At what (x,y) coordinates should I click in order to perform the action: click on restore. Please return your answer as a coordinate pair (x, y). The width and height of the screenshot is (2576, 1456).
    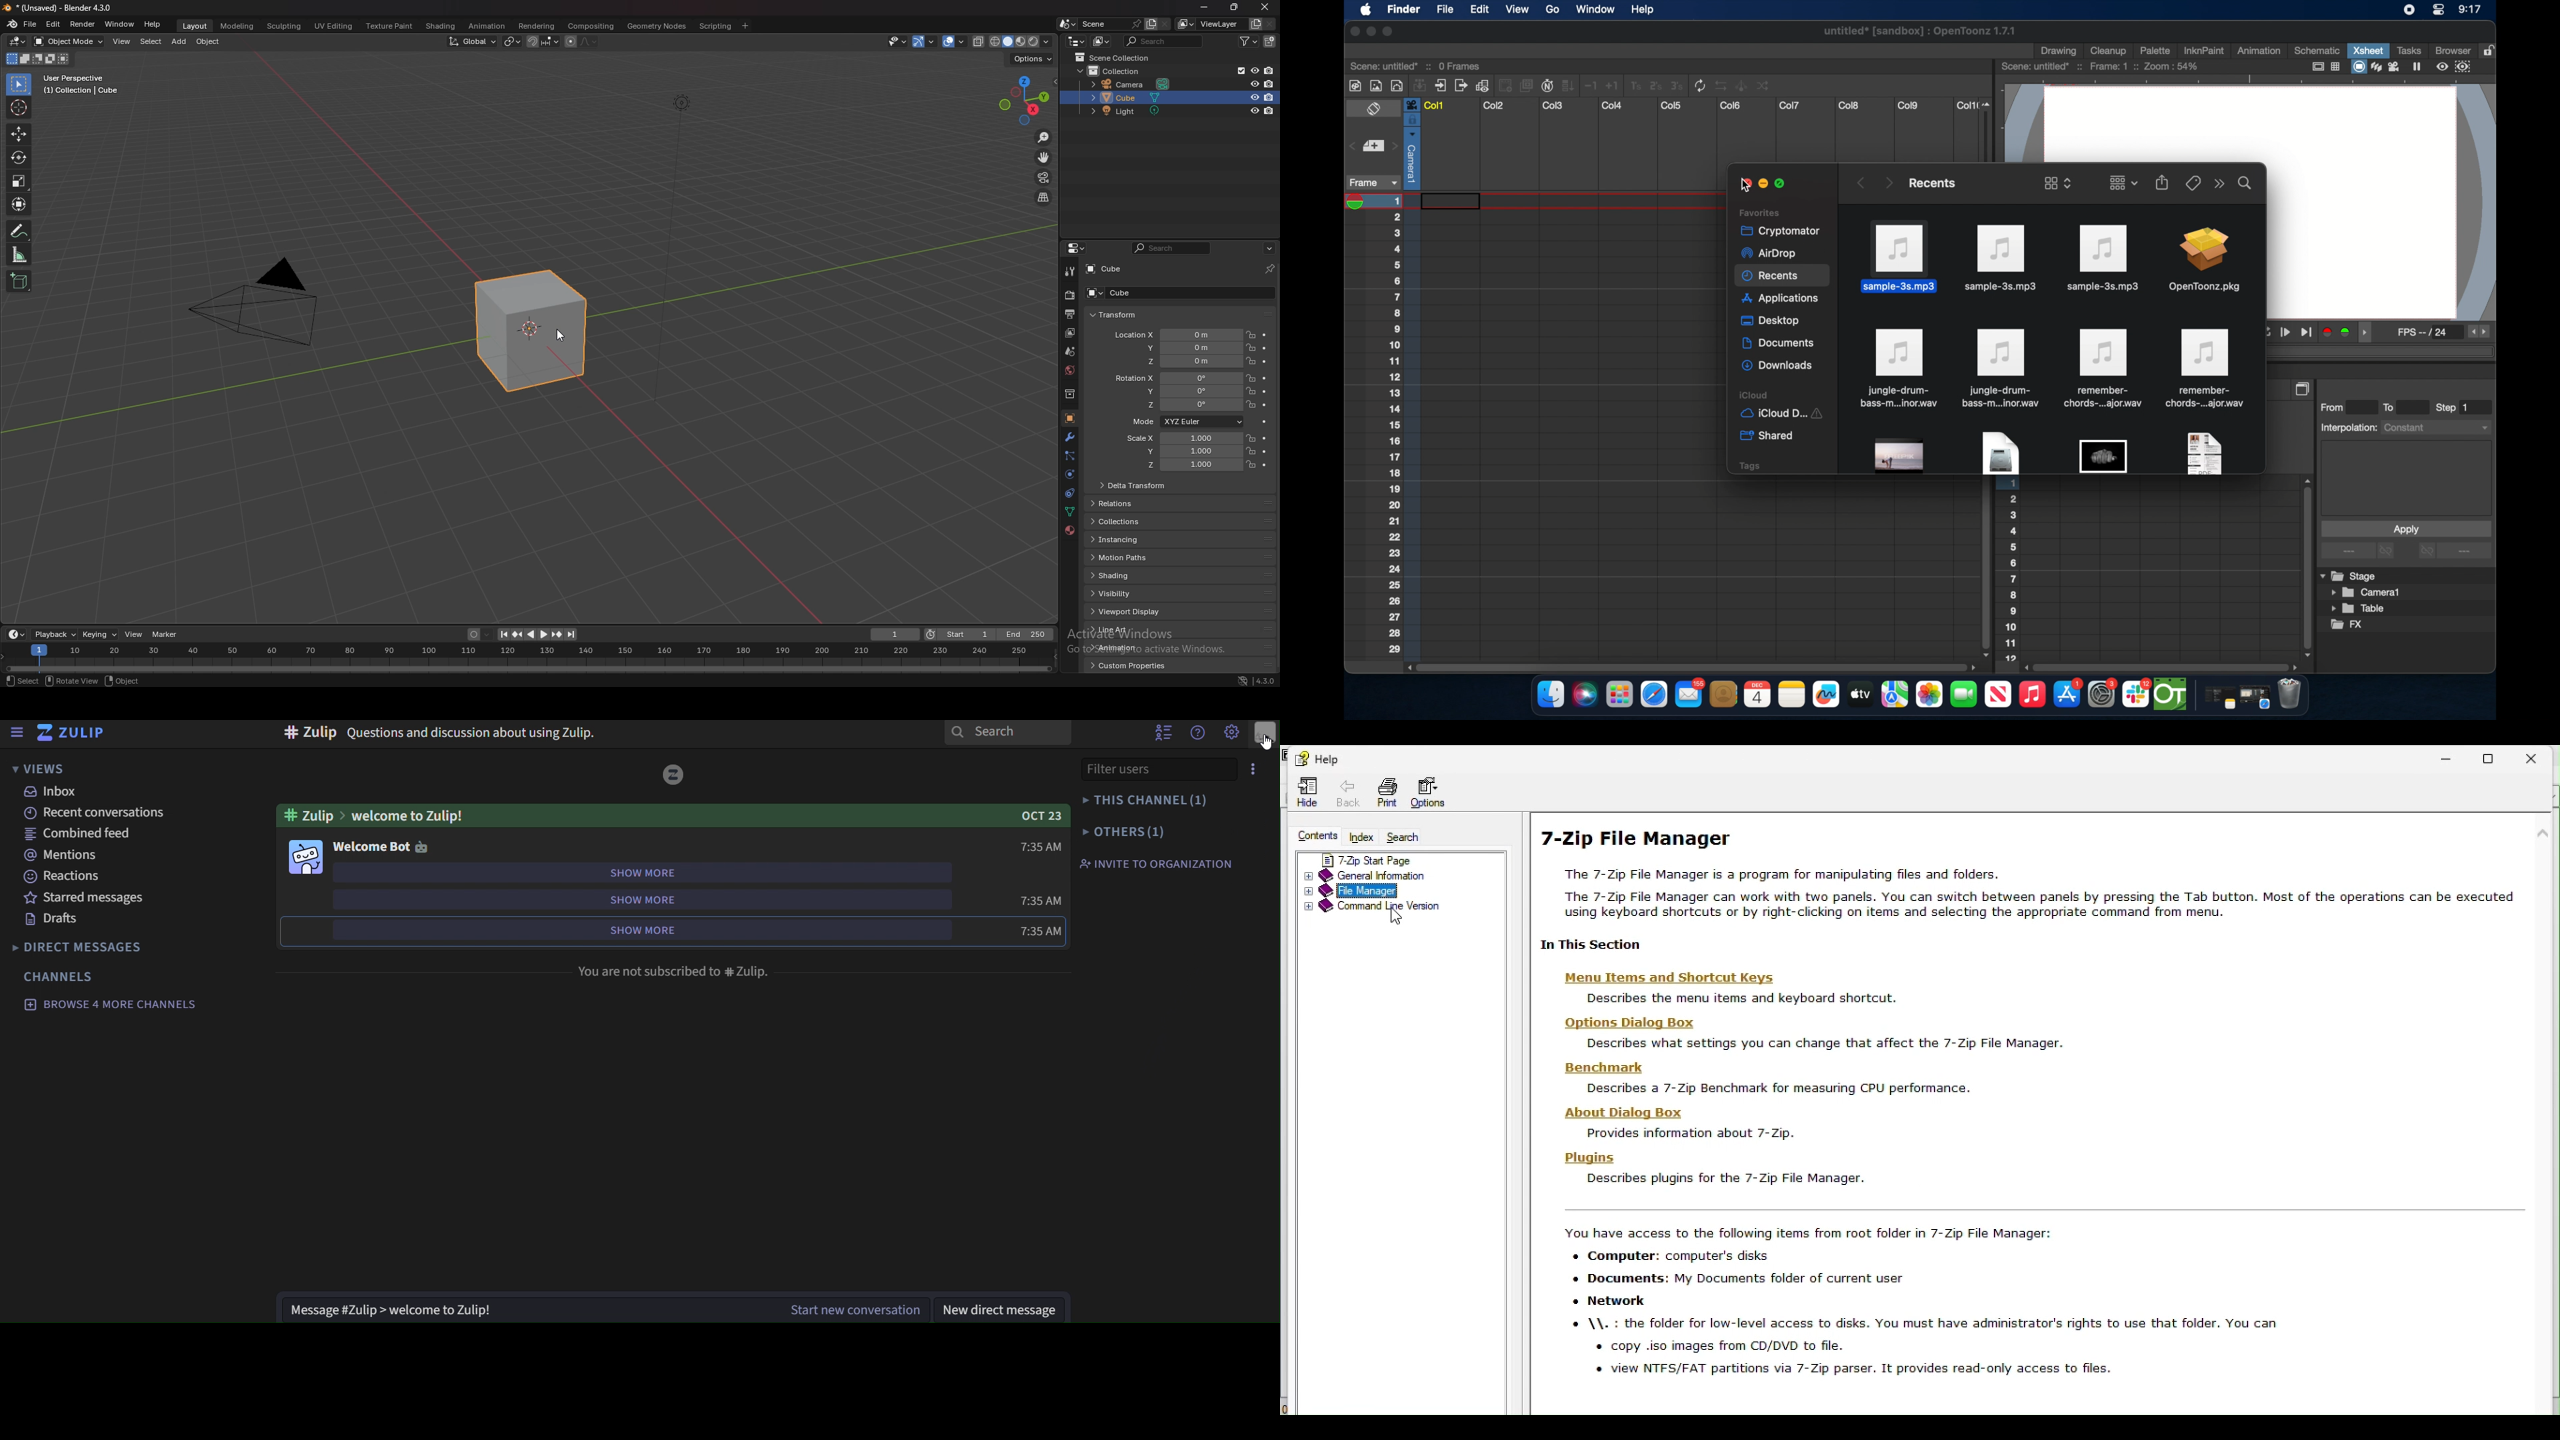
    Looking at the image, I should click on (2498, 755).